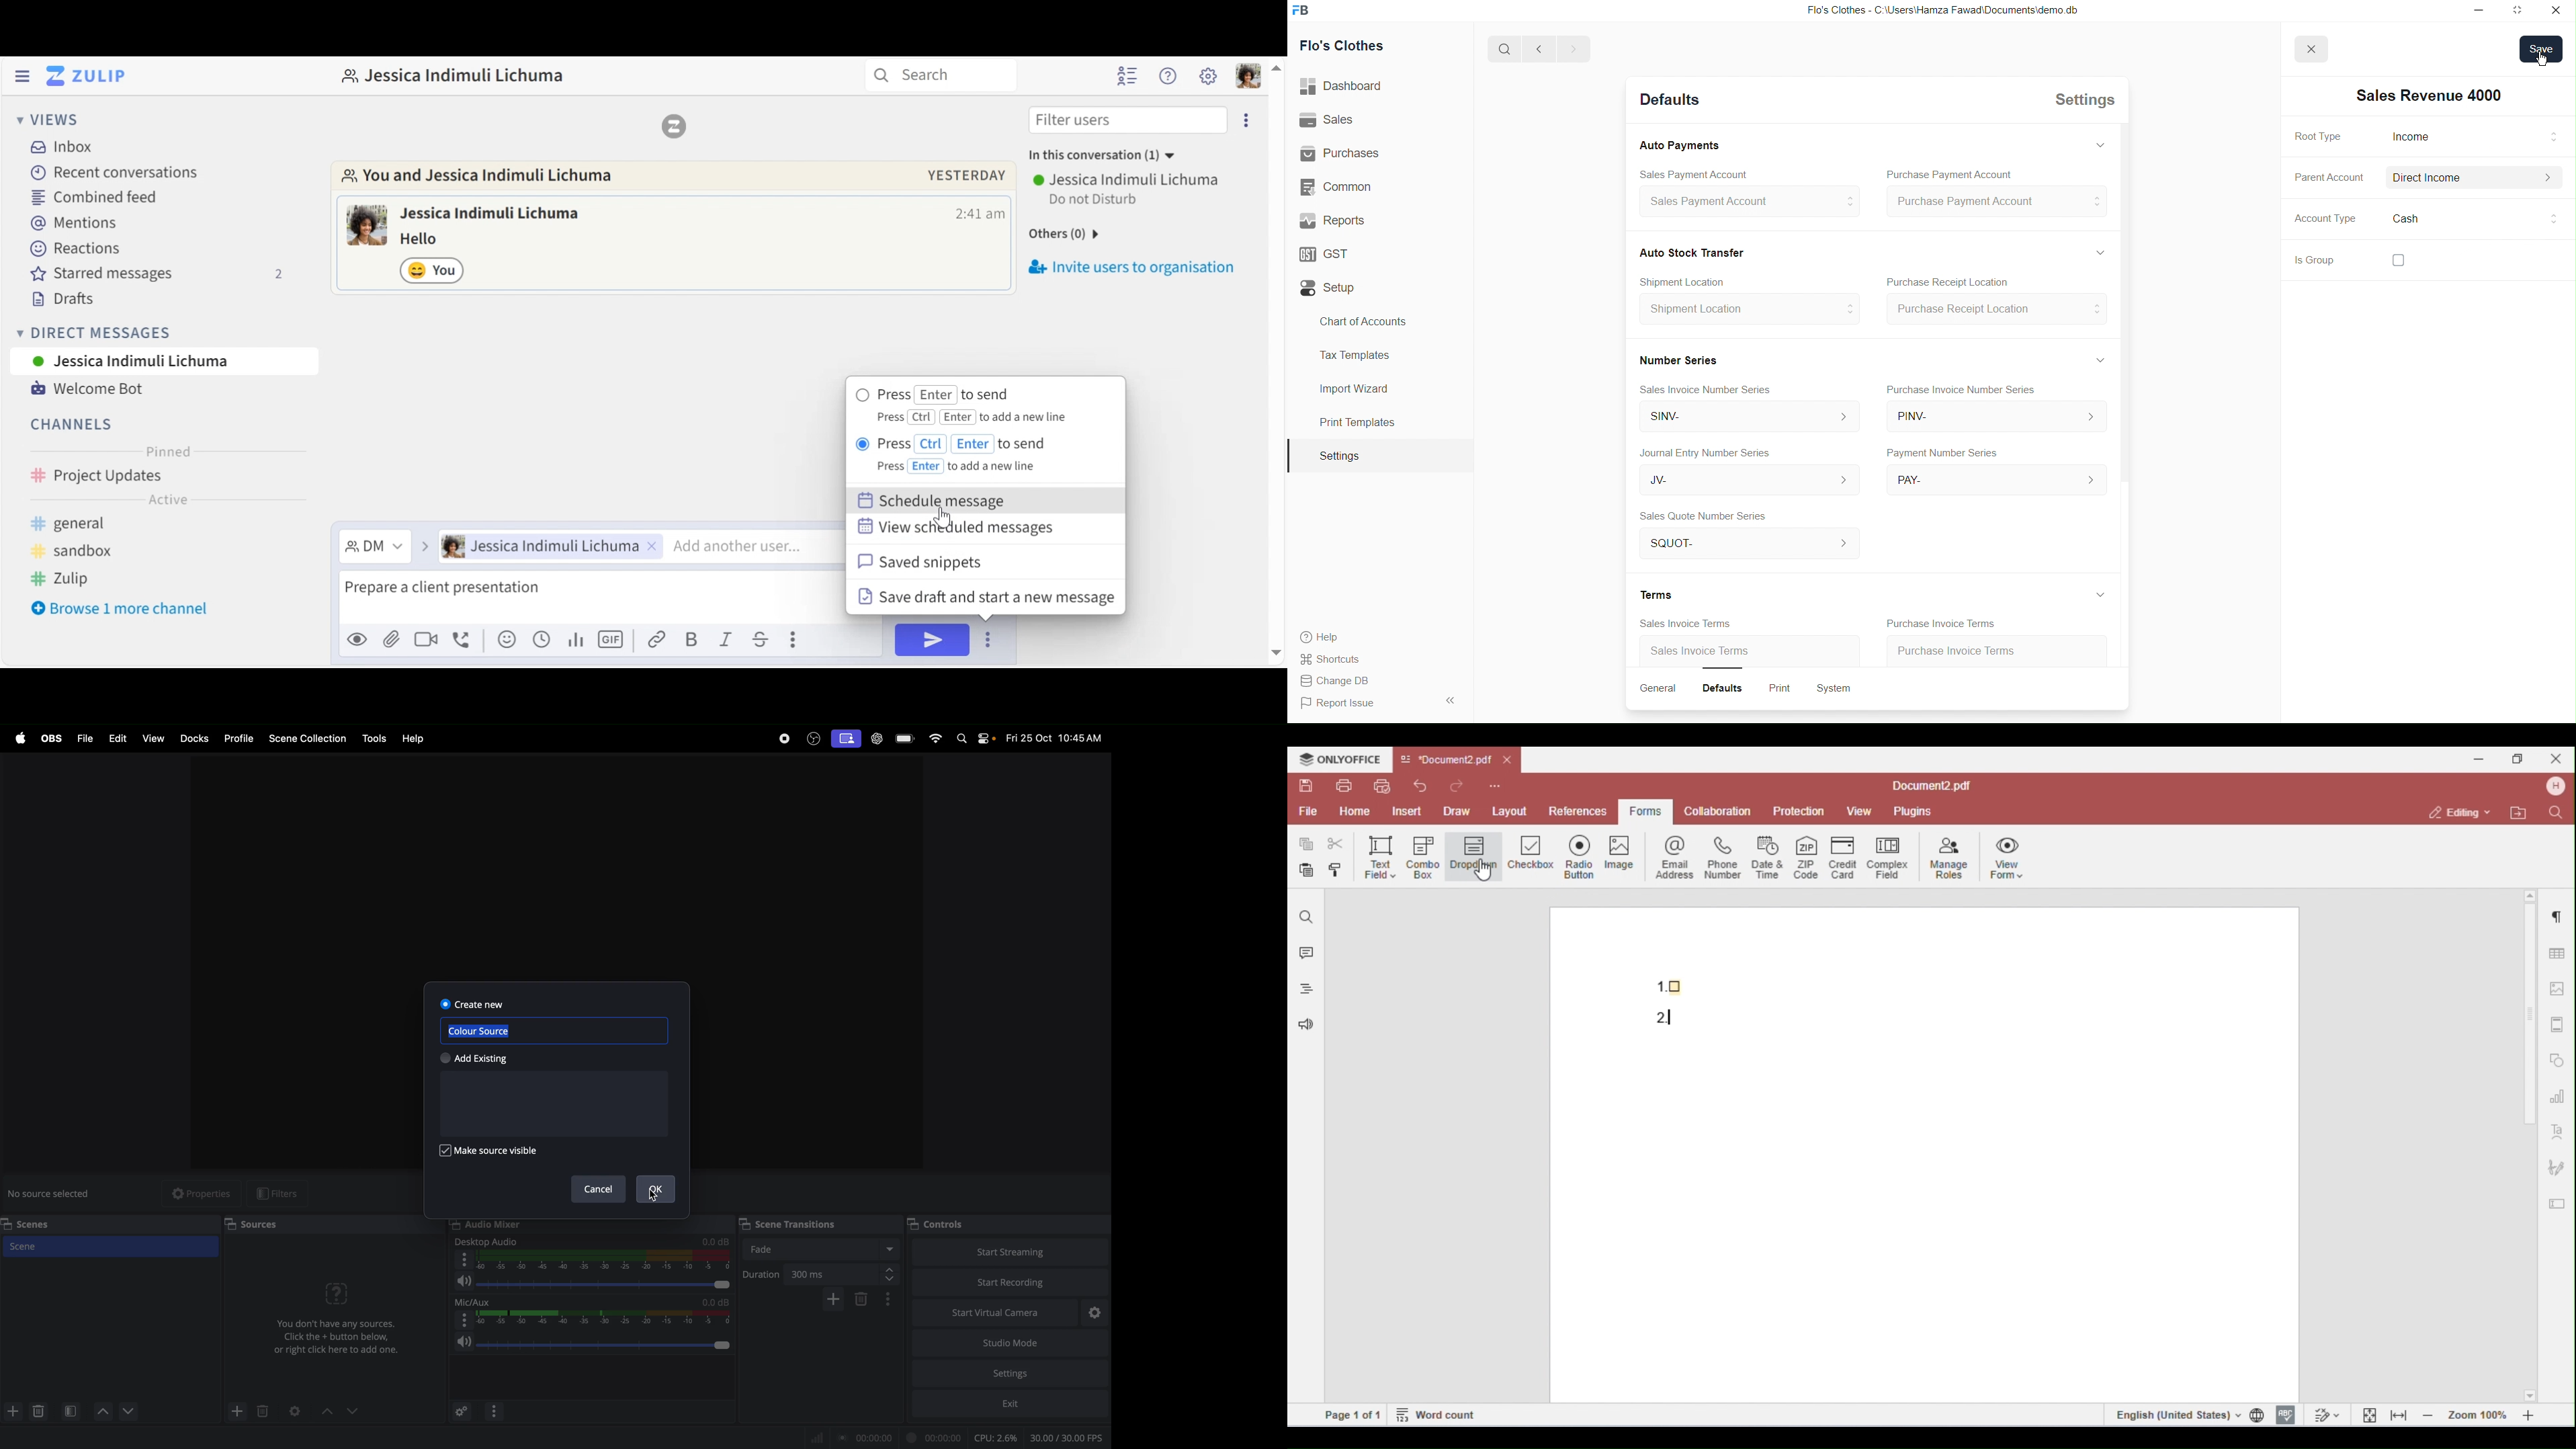 This screenshot has width=2576, height=1456. I want to click on checkbox, so click(2405, 262).